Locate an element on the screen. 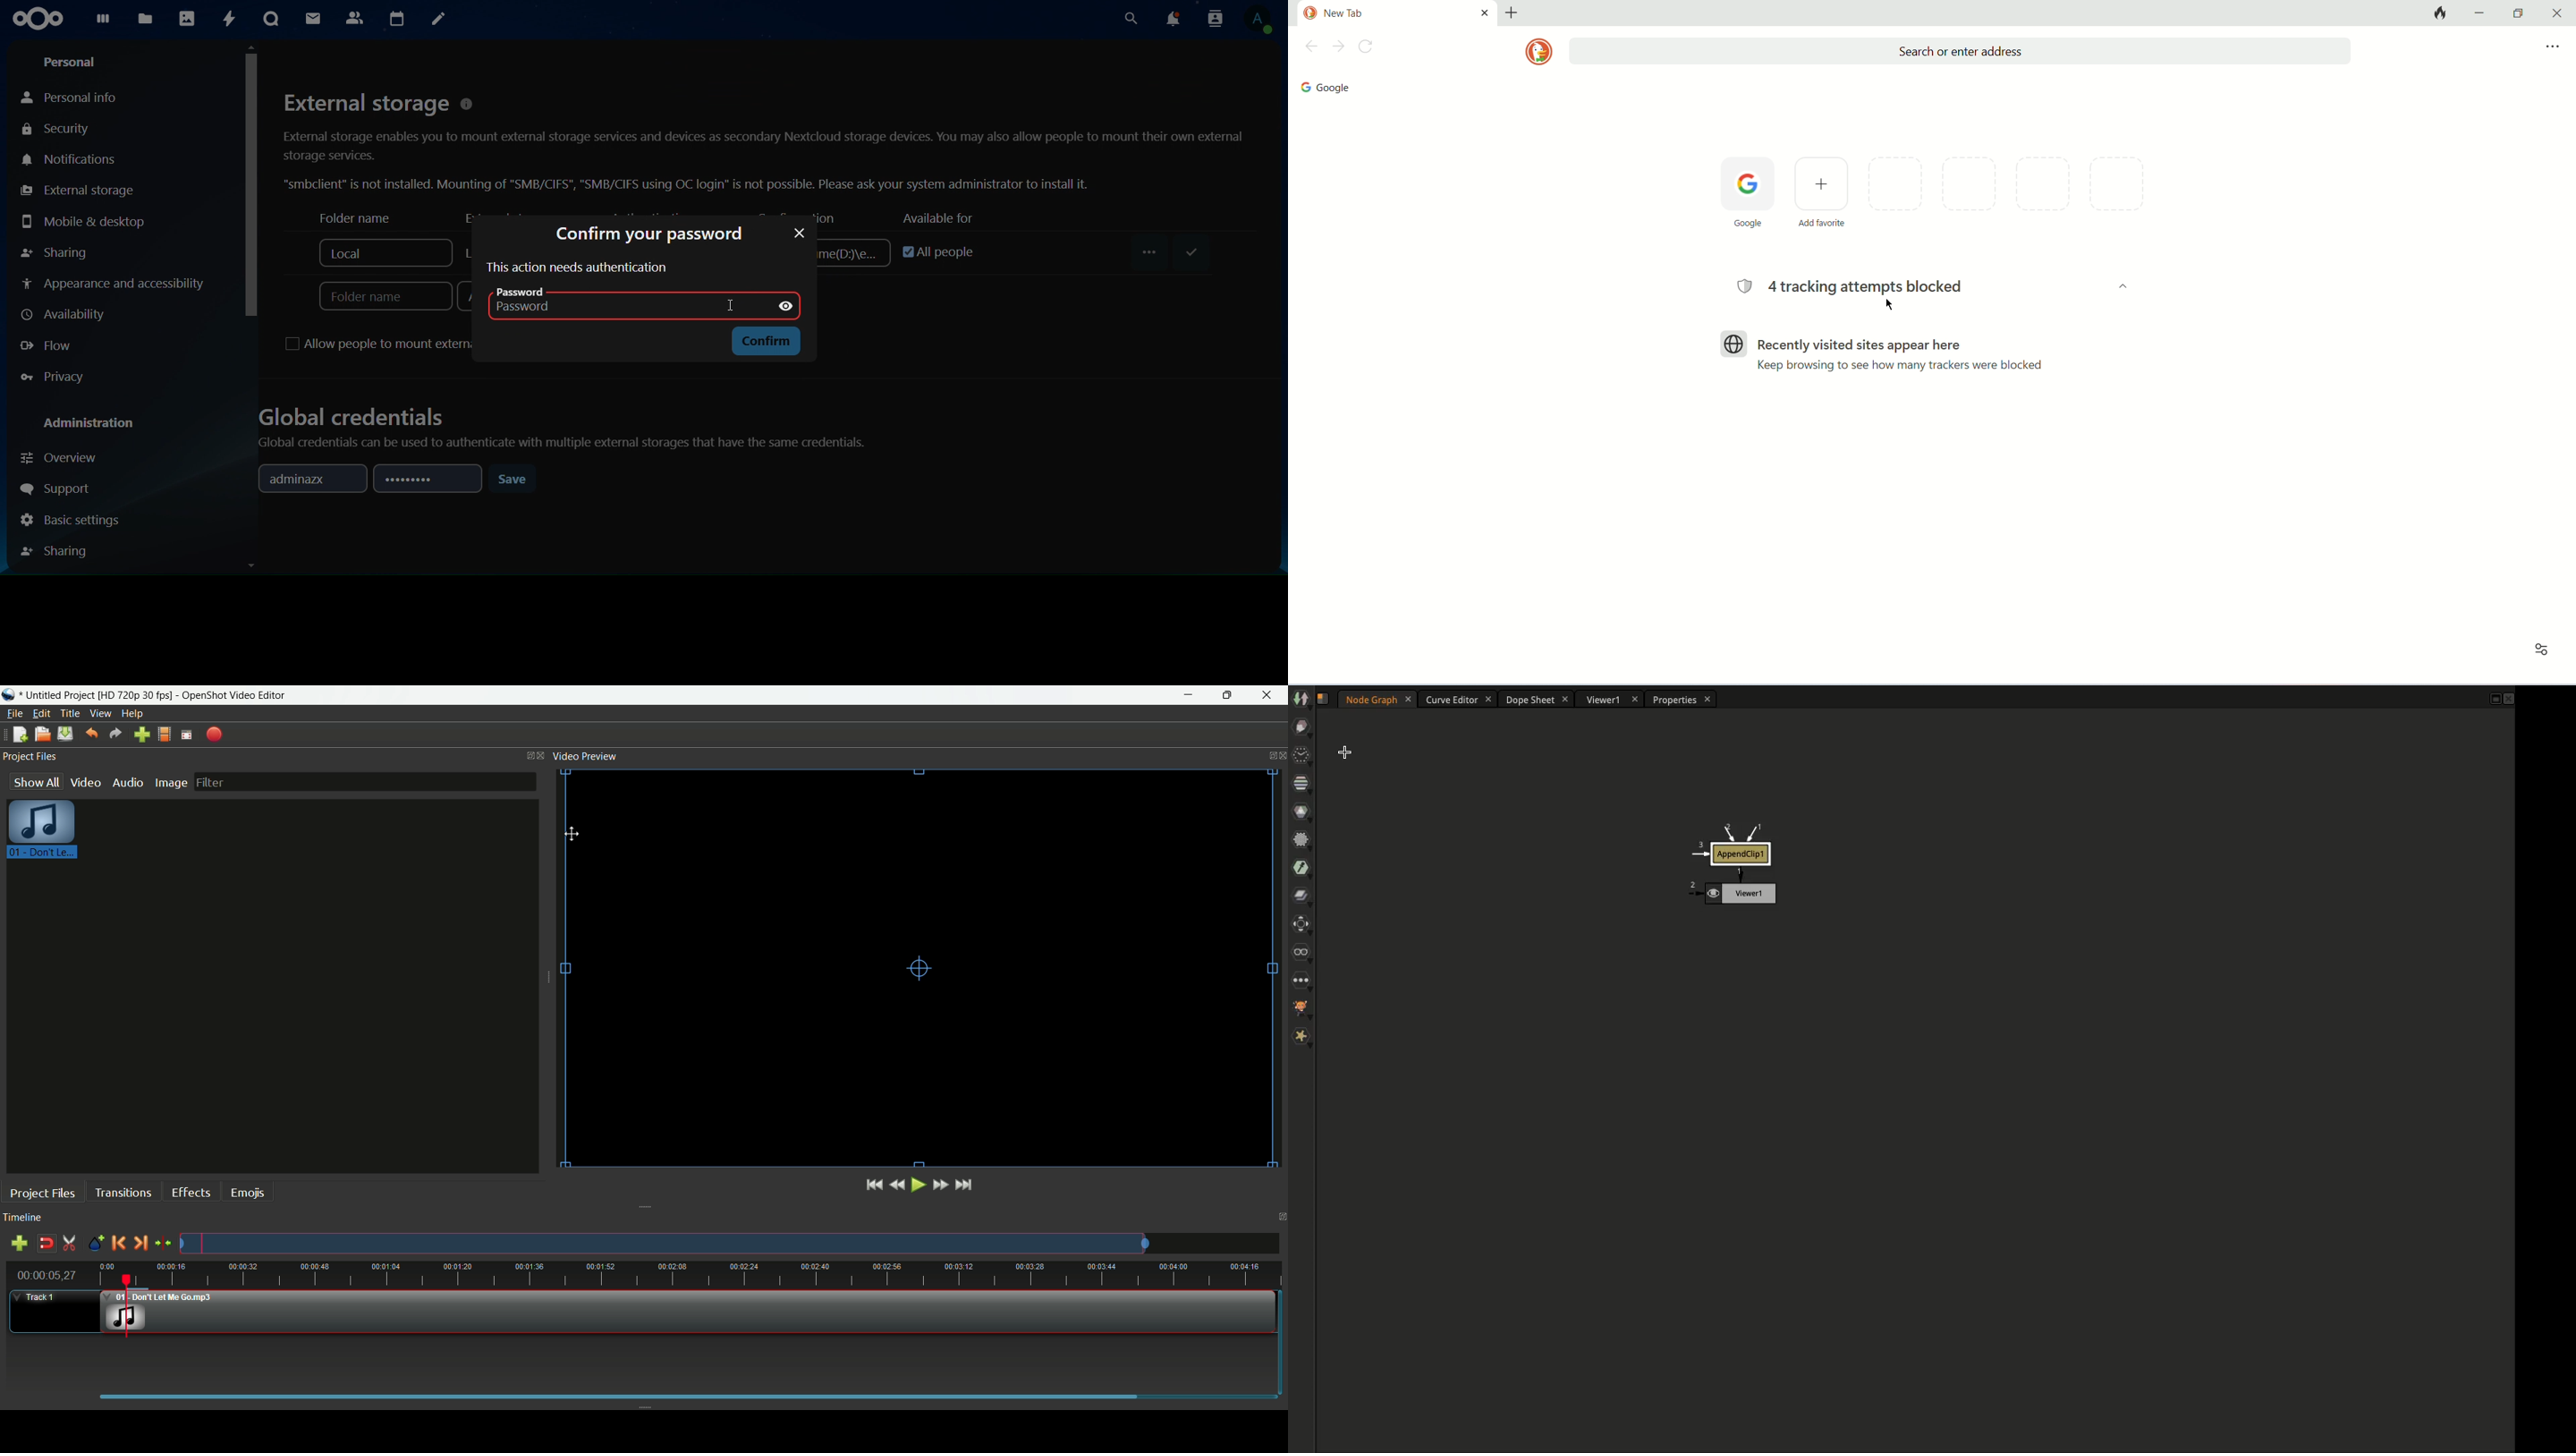 This screenshot has width=2576, height=1456. administration is located at coordinates (90, 425).